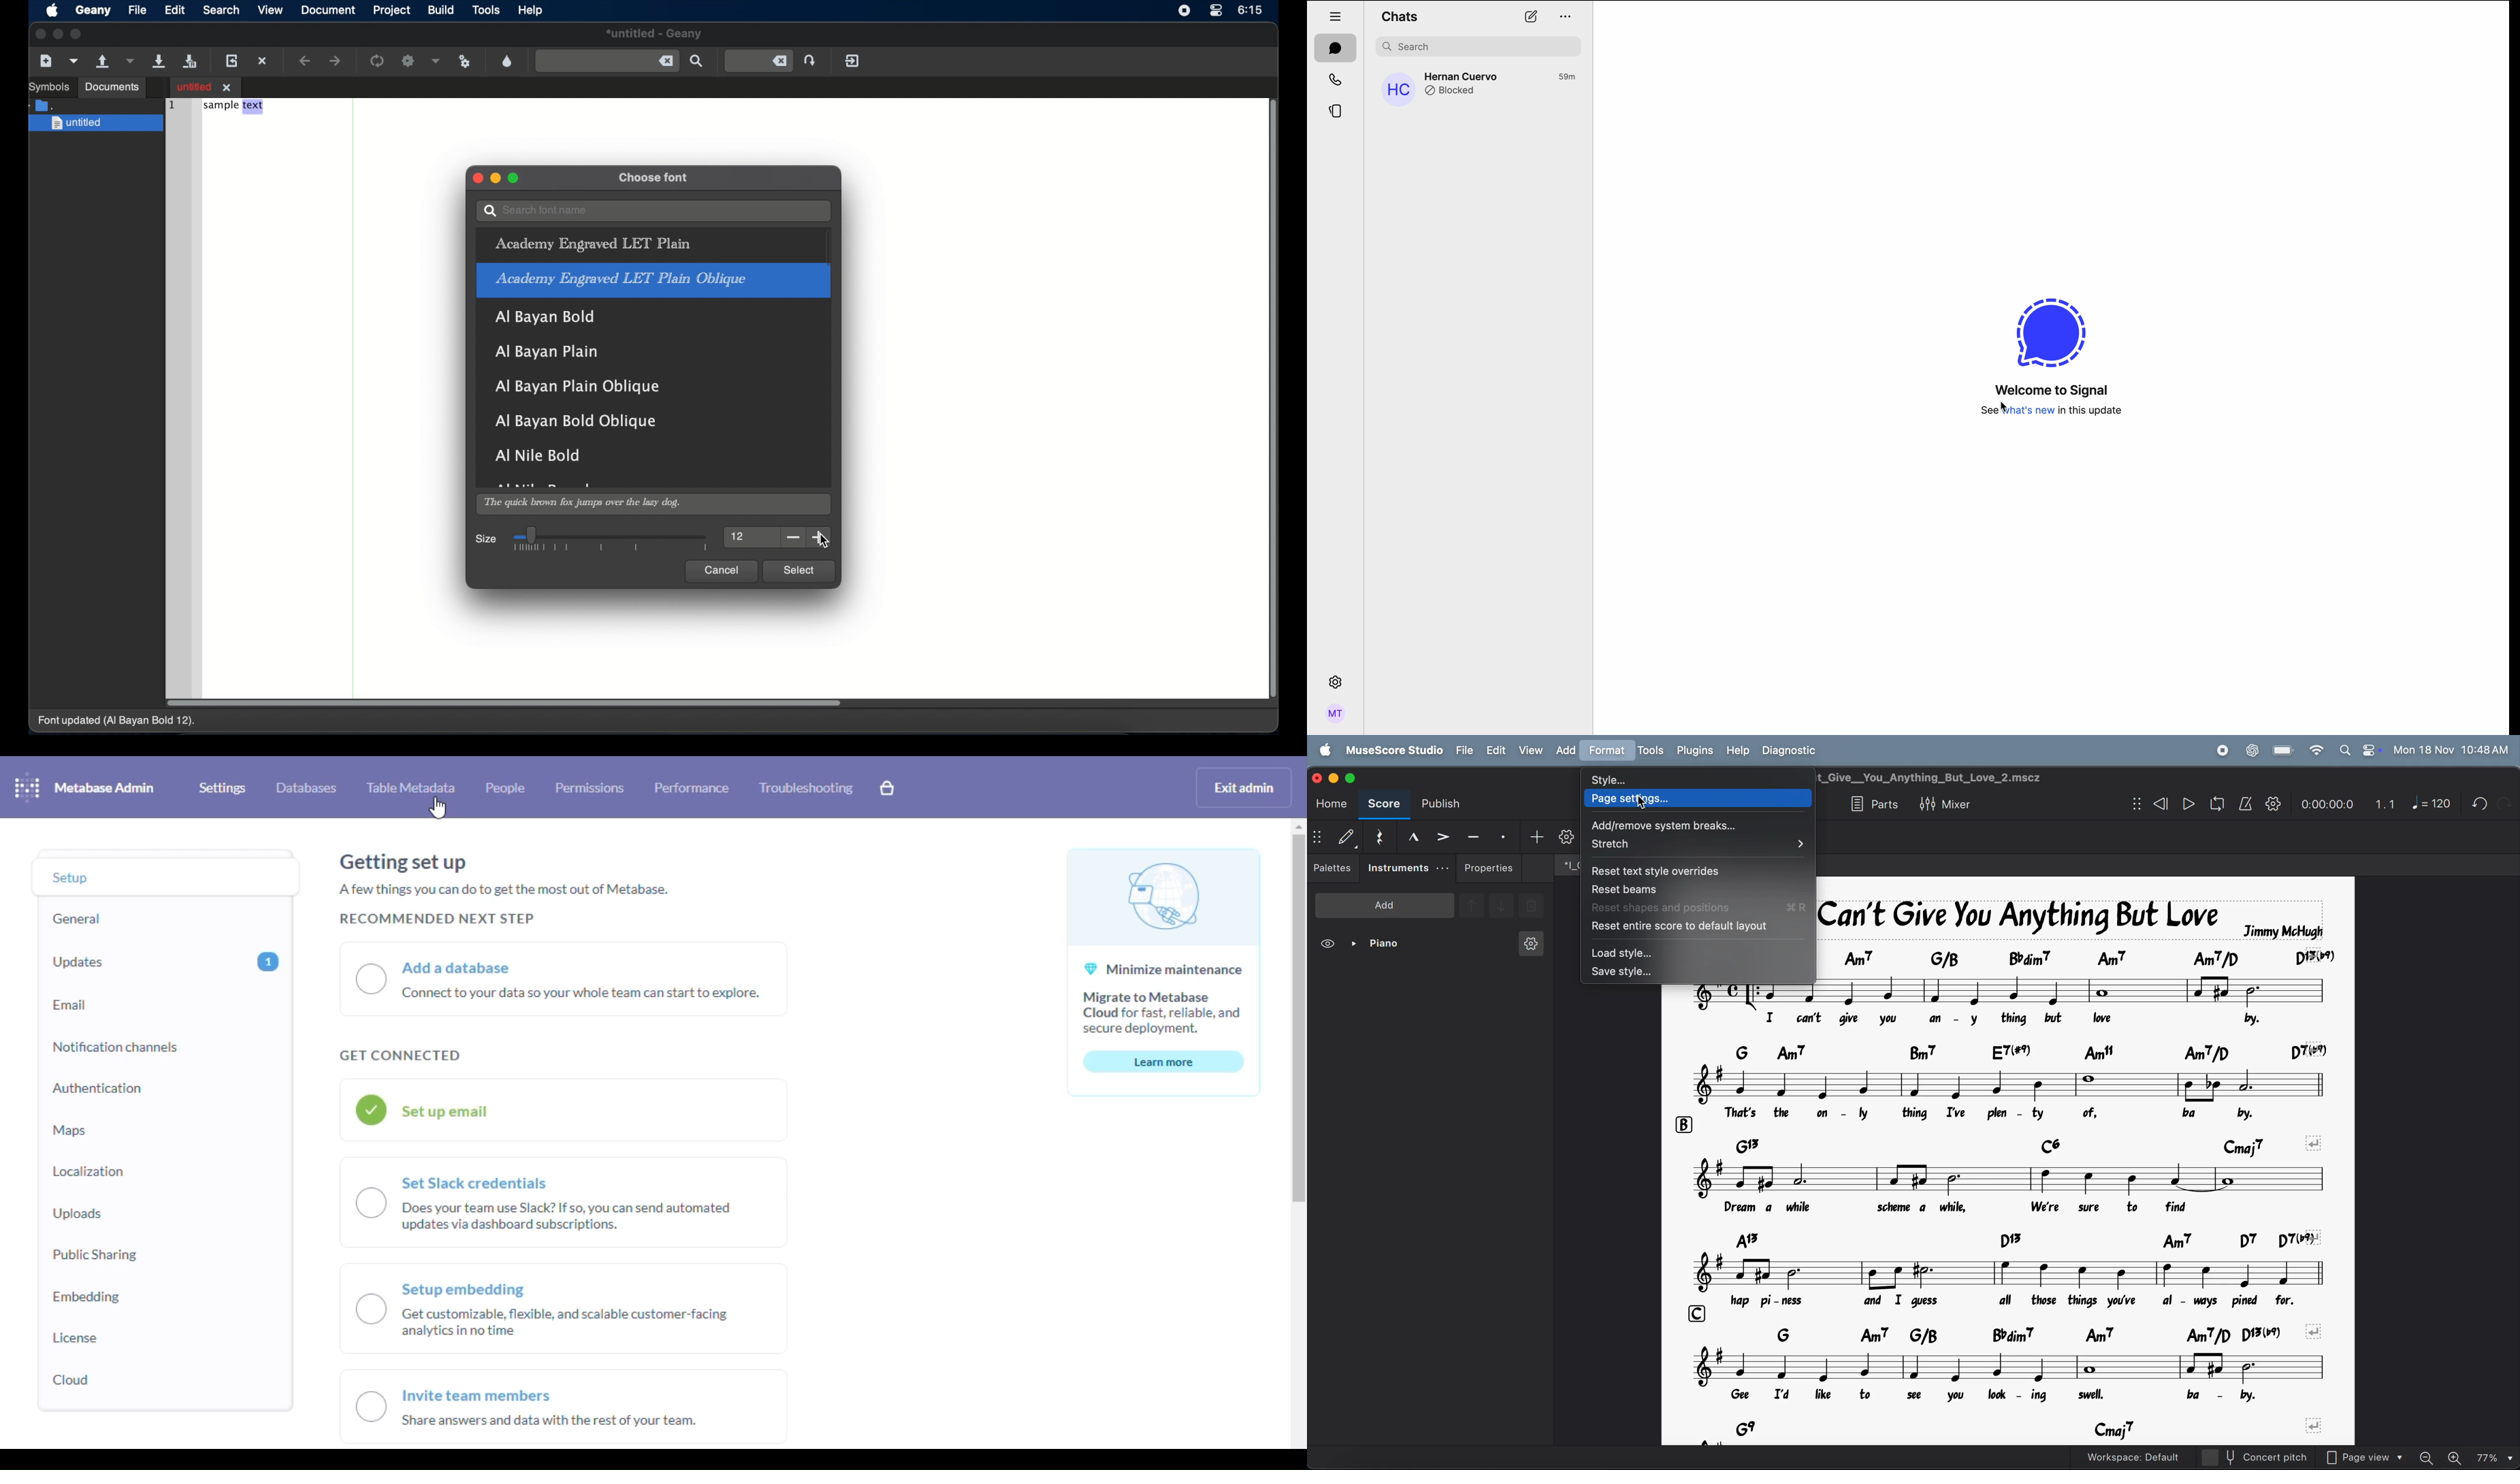 This screenshot has height=1484, width=2520. Describe the element at coordinates (2203, 805) in the screenshot. I see `loop playback` at that location.